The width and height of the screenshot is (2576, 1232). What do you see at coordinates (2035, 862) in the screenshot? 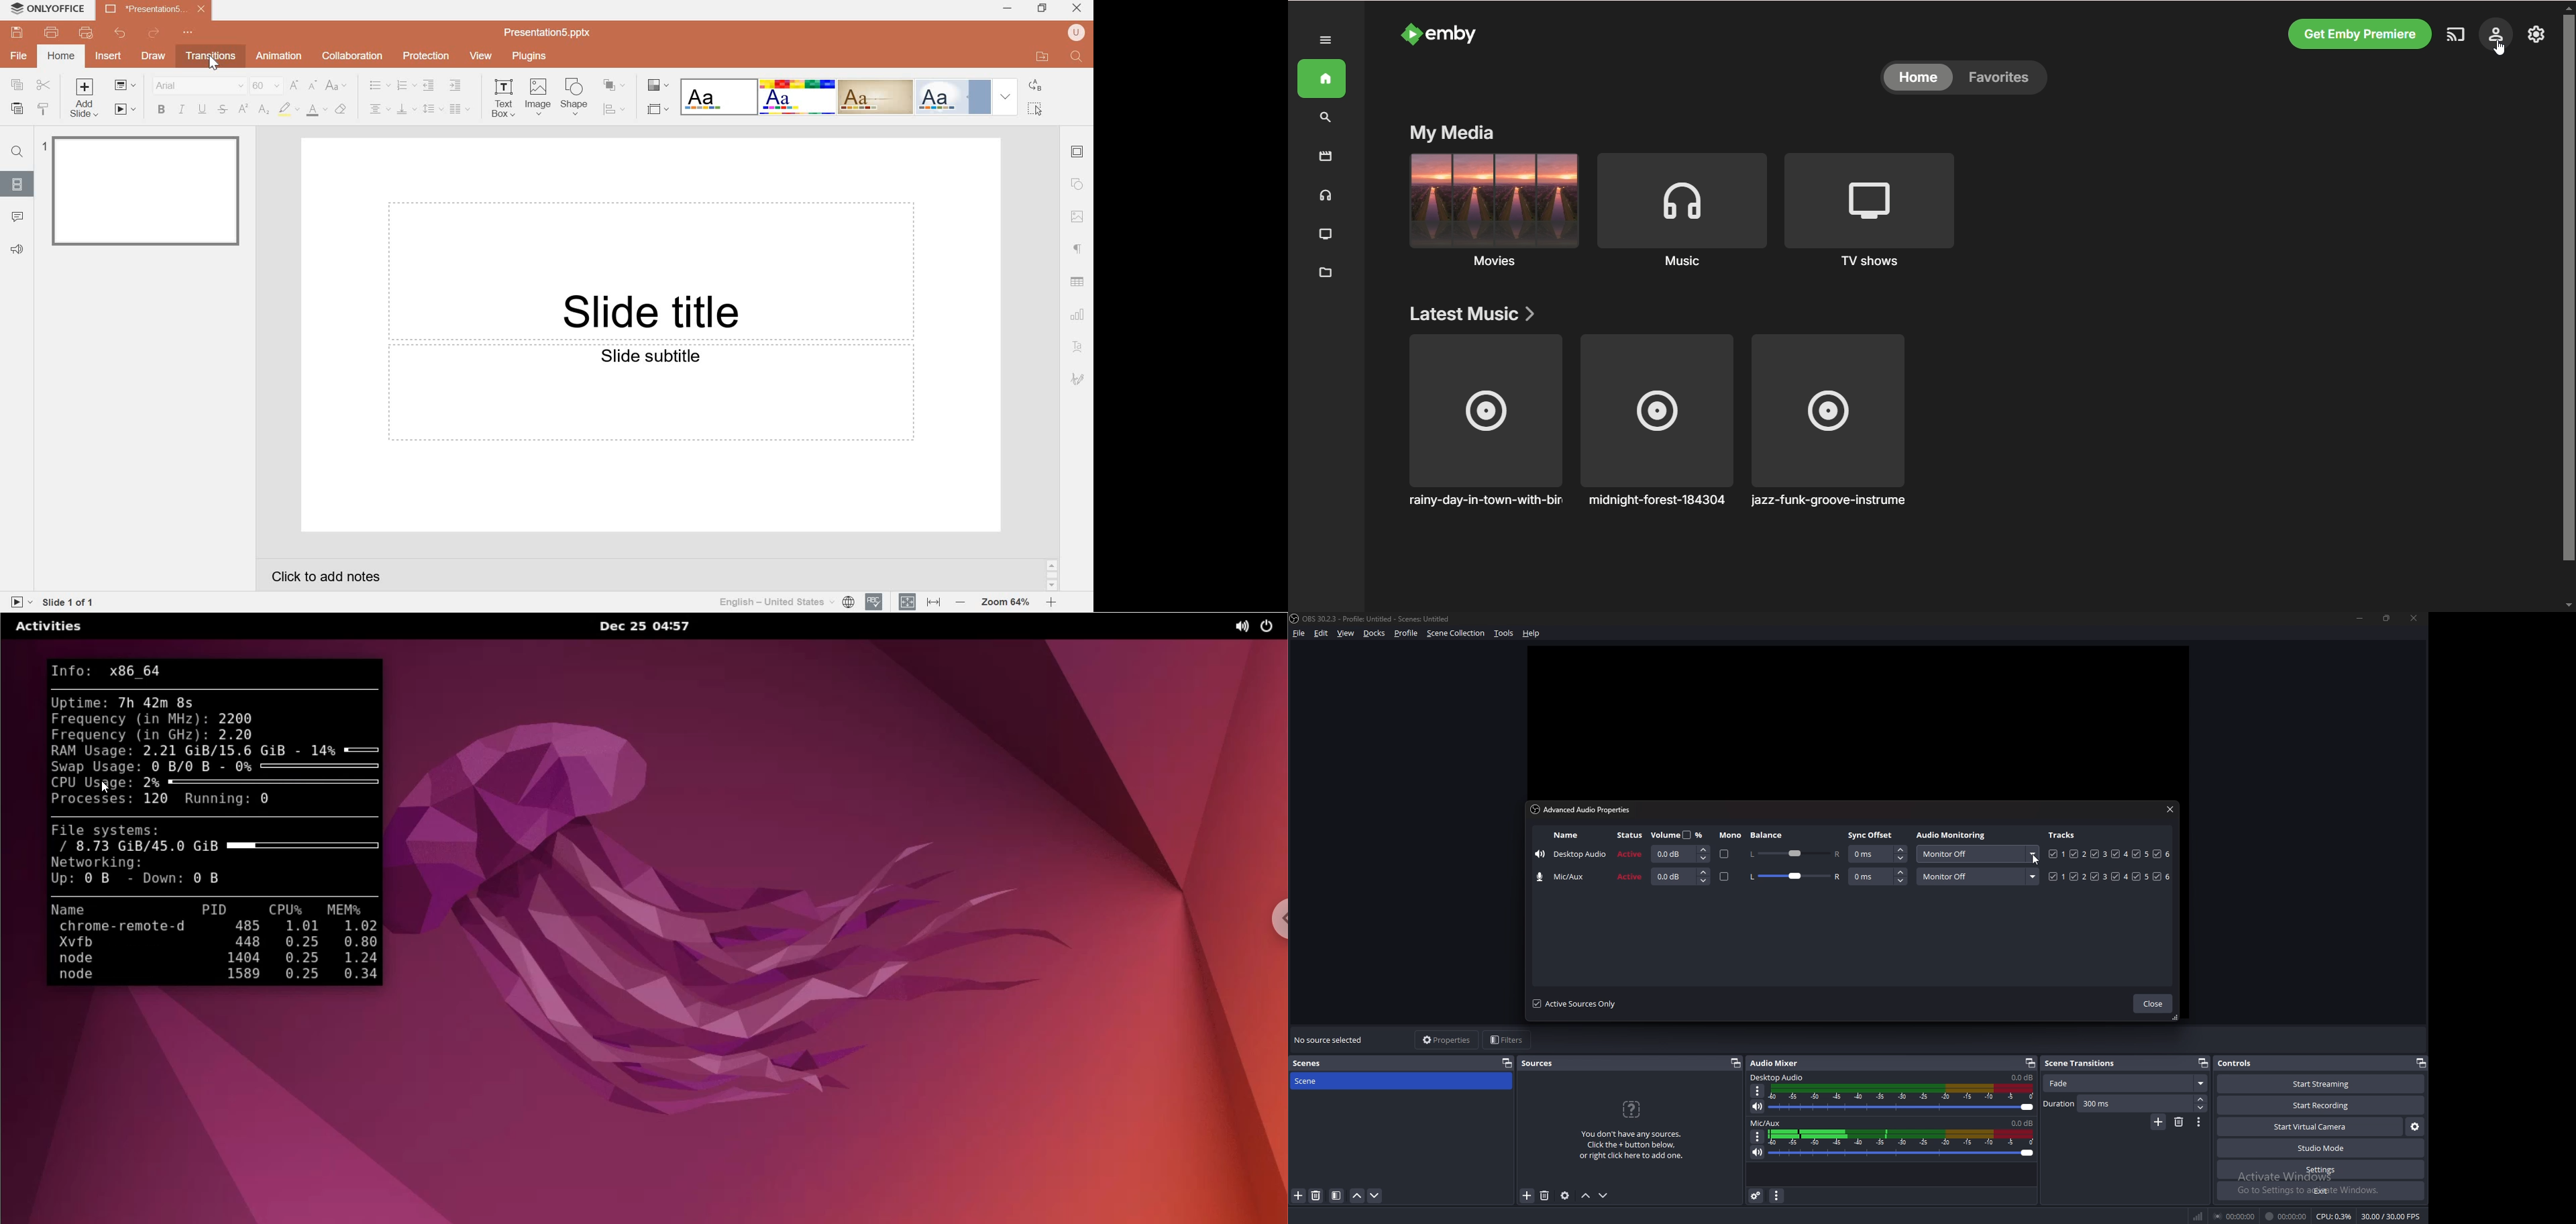
I see `cursor` at bounding box center [2035, 862].